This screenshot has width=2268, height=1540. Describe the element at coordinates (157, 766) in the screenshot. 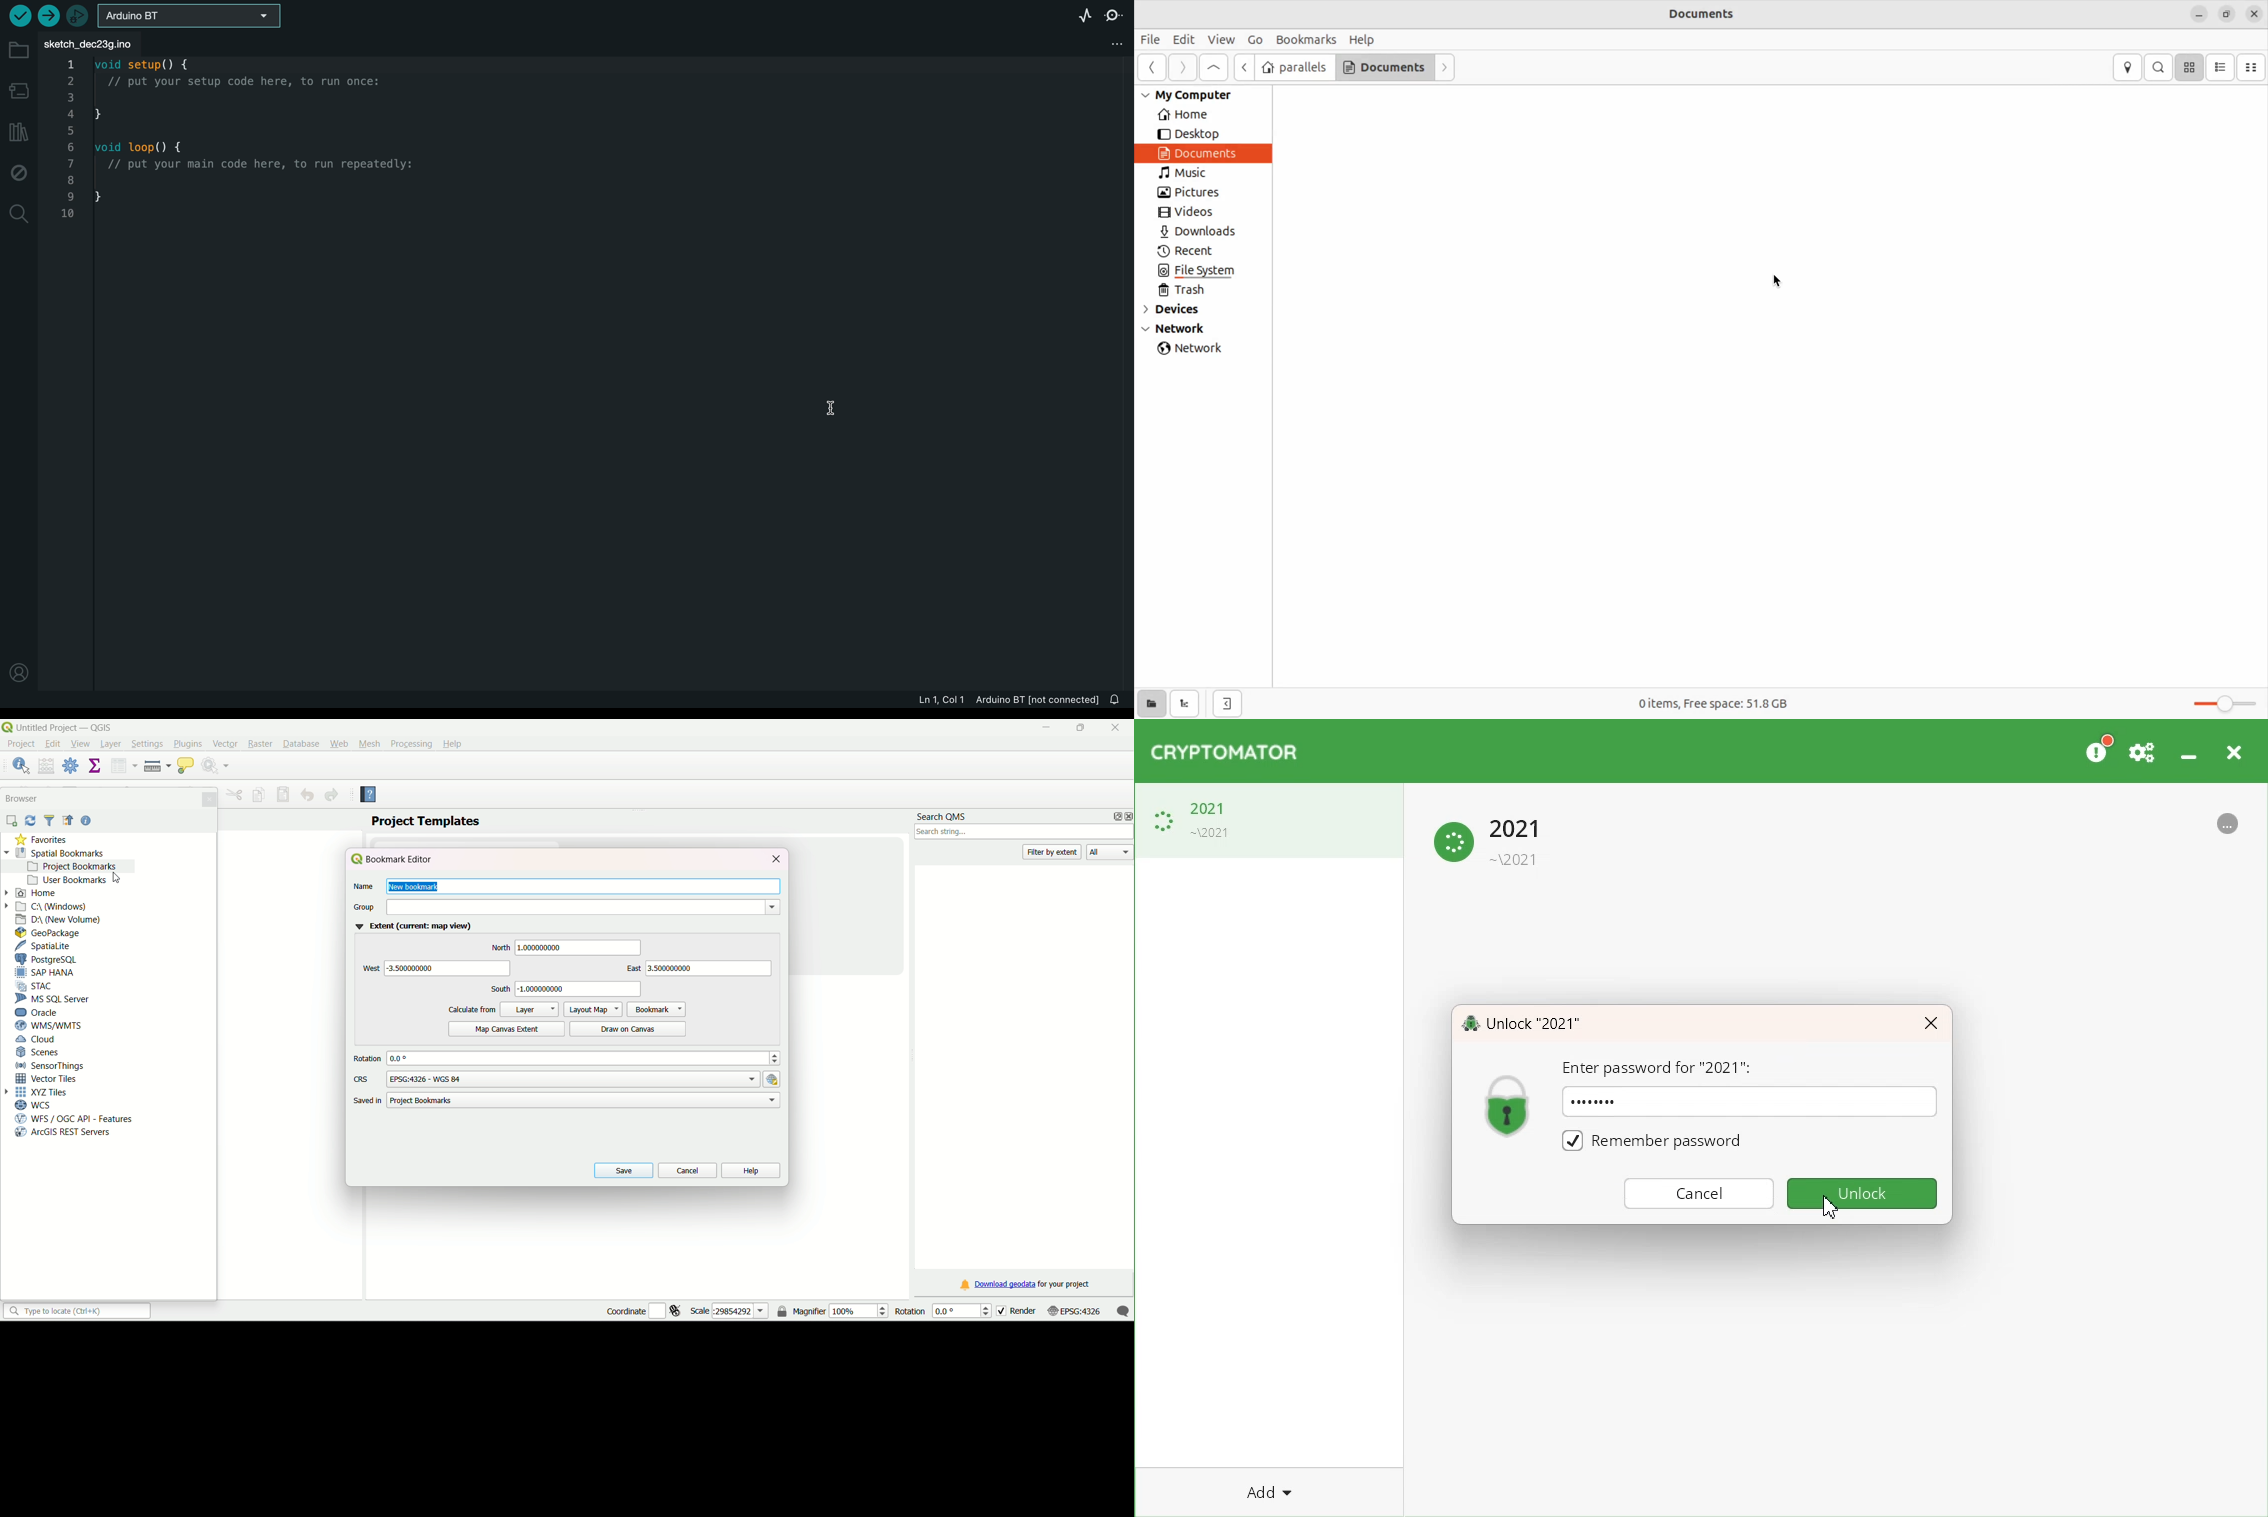

I see `measure line` at that location.